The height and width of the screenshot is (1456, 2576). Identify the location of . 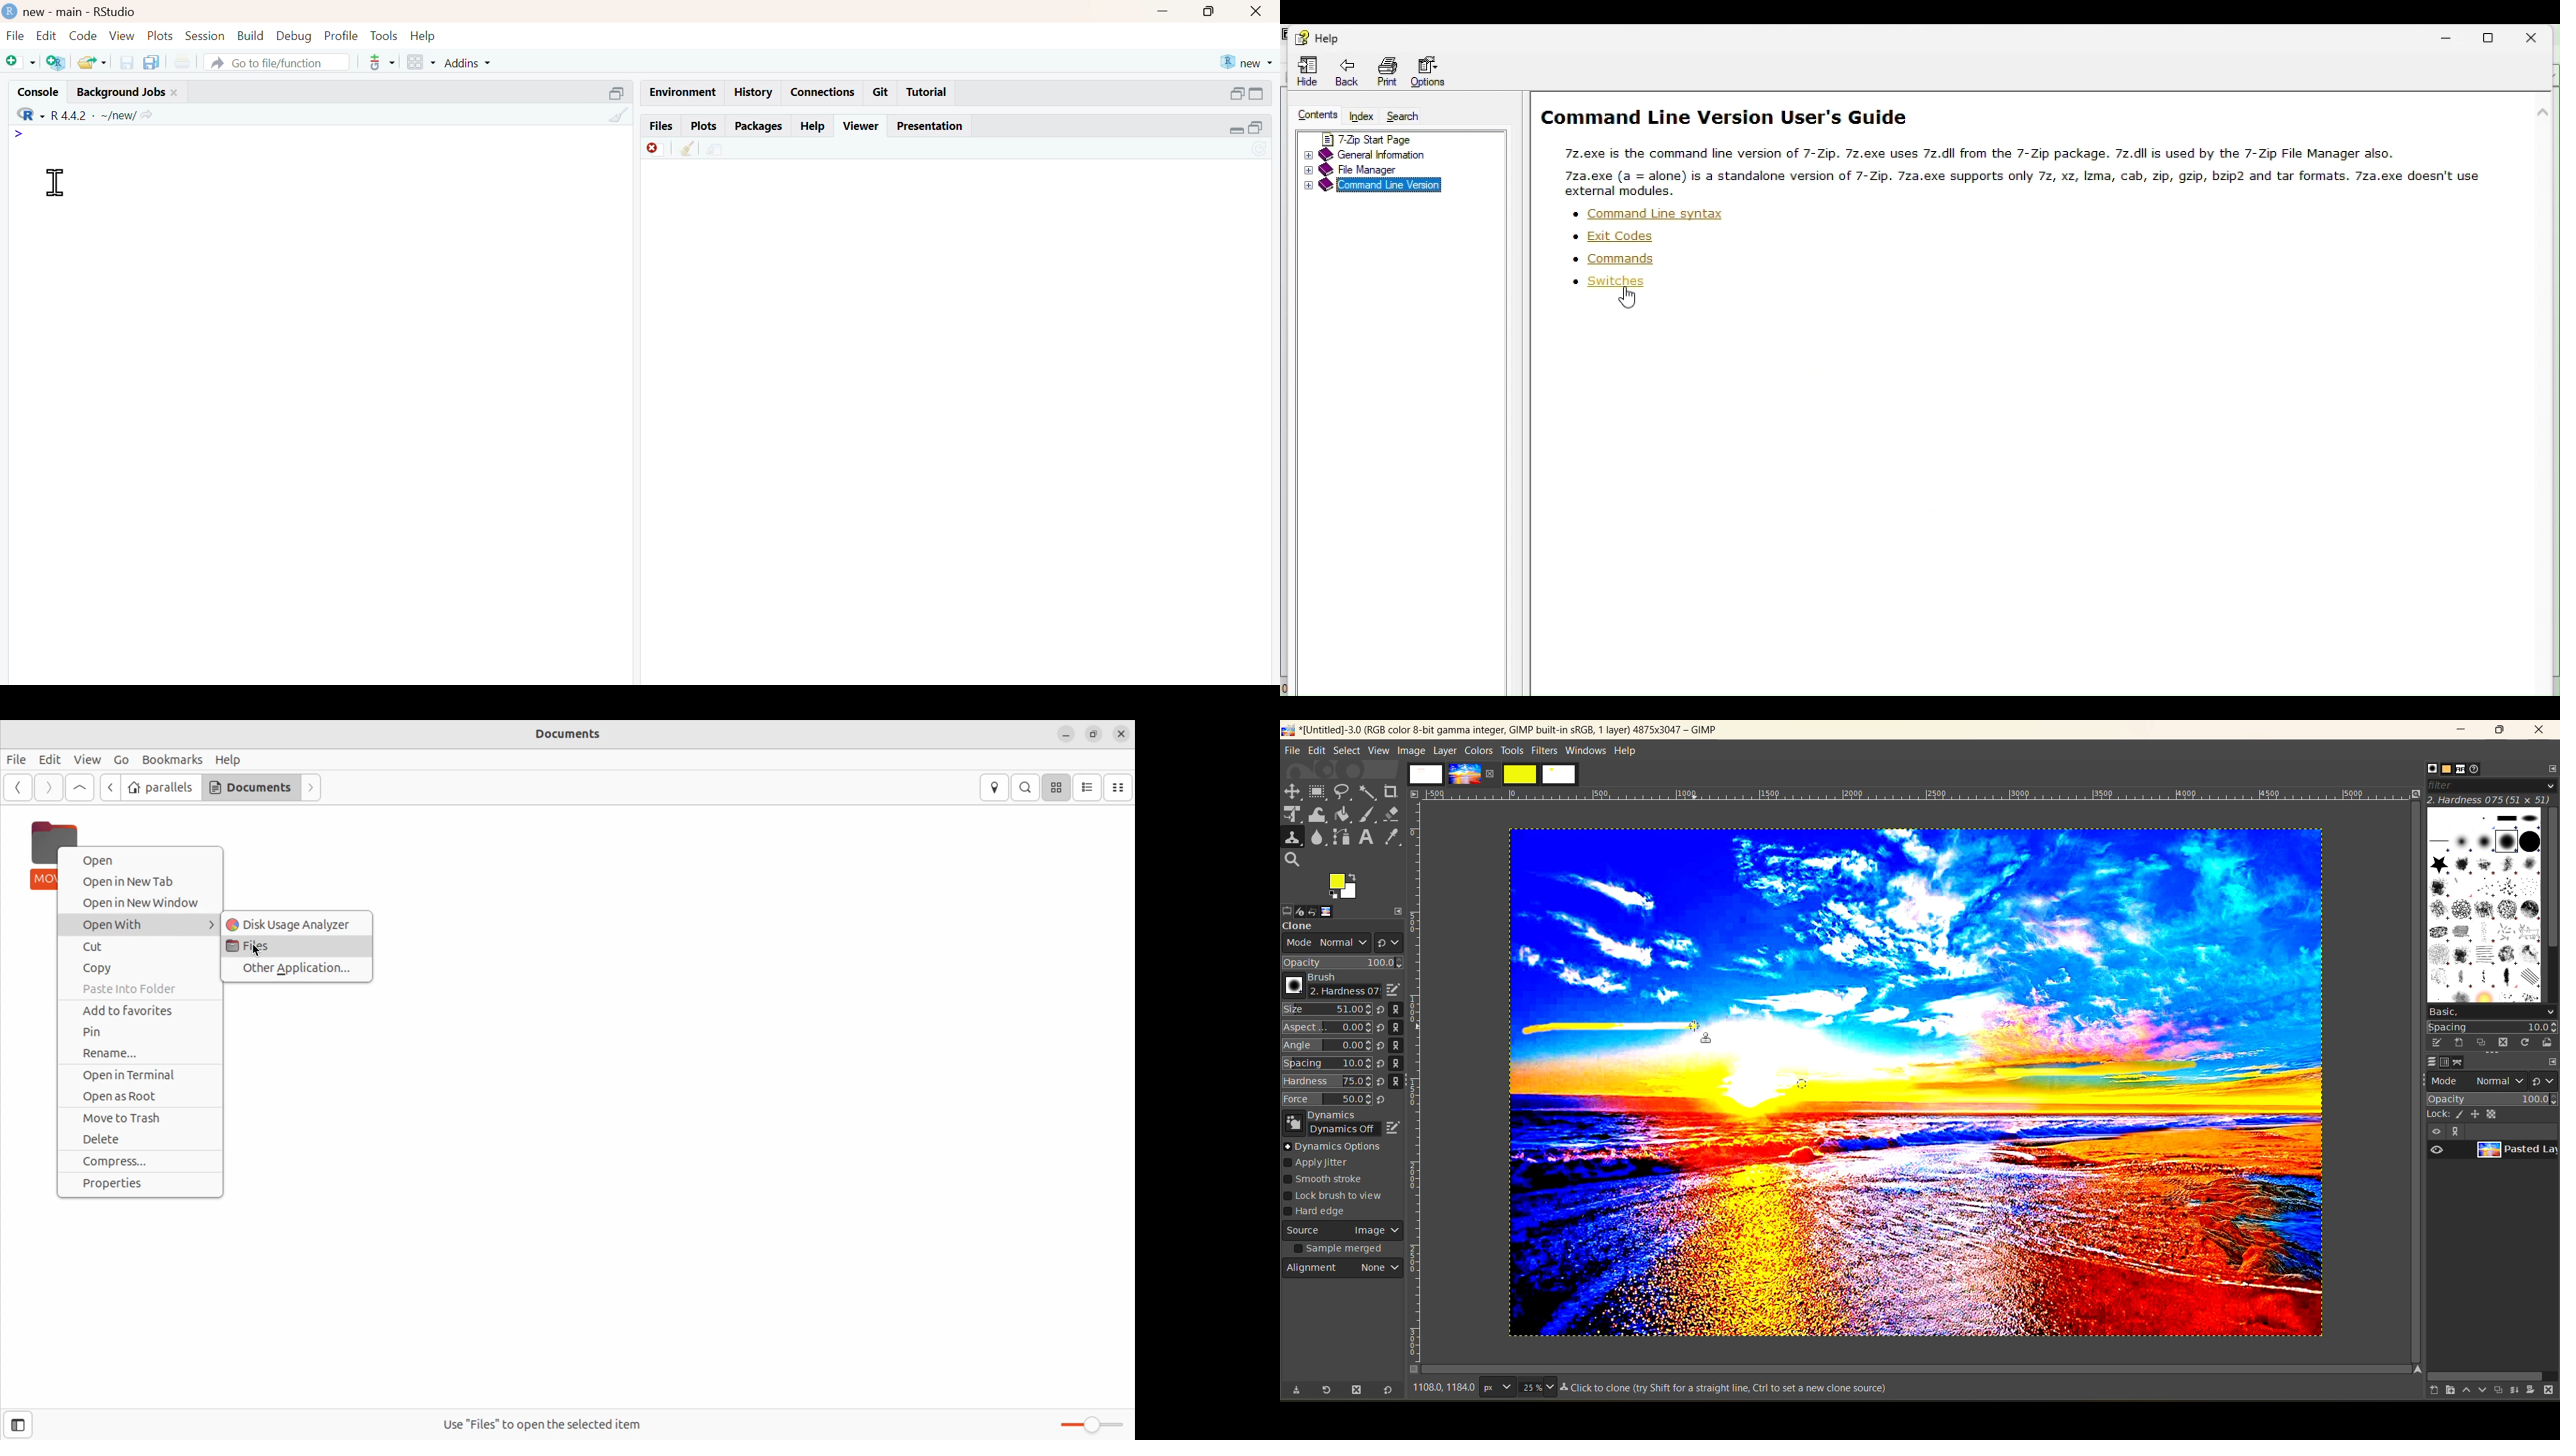
(618, 94).